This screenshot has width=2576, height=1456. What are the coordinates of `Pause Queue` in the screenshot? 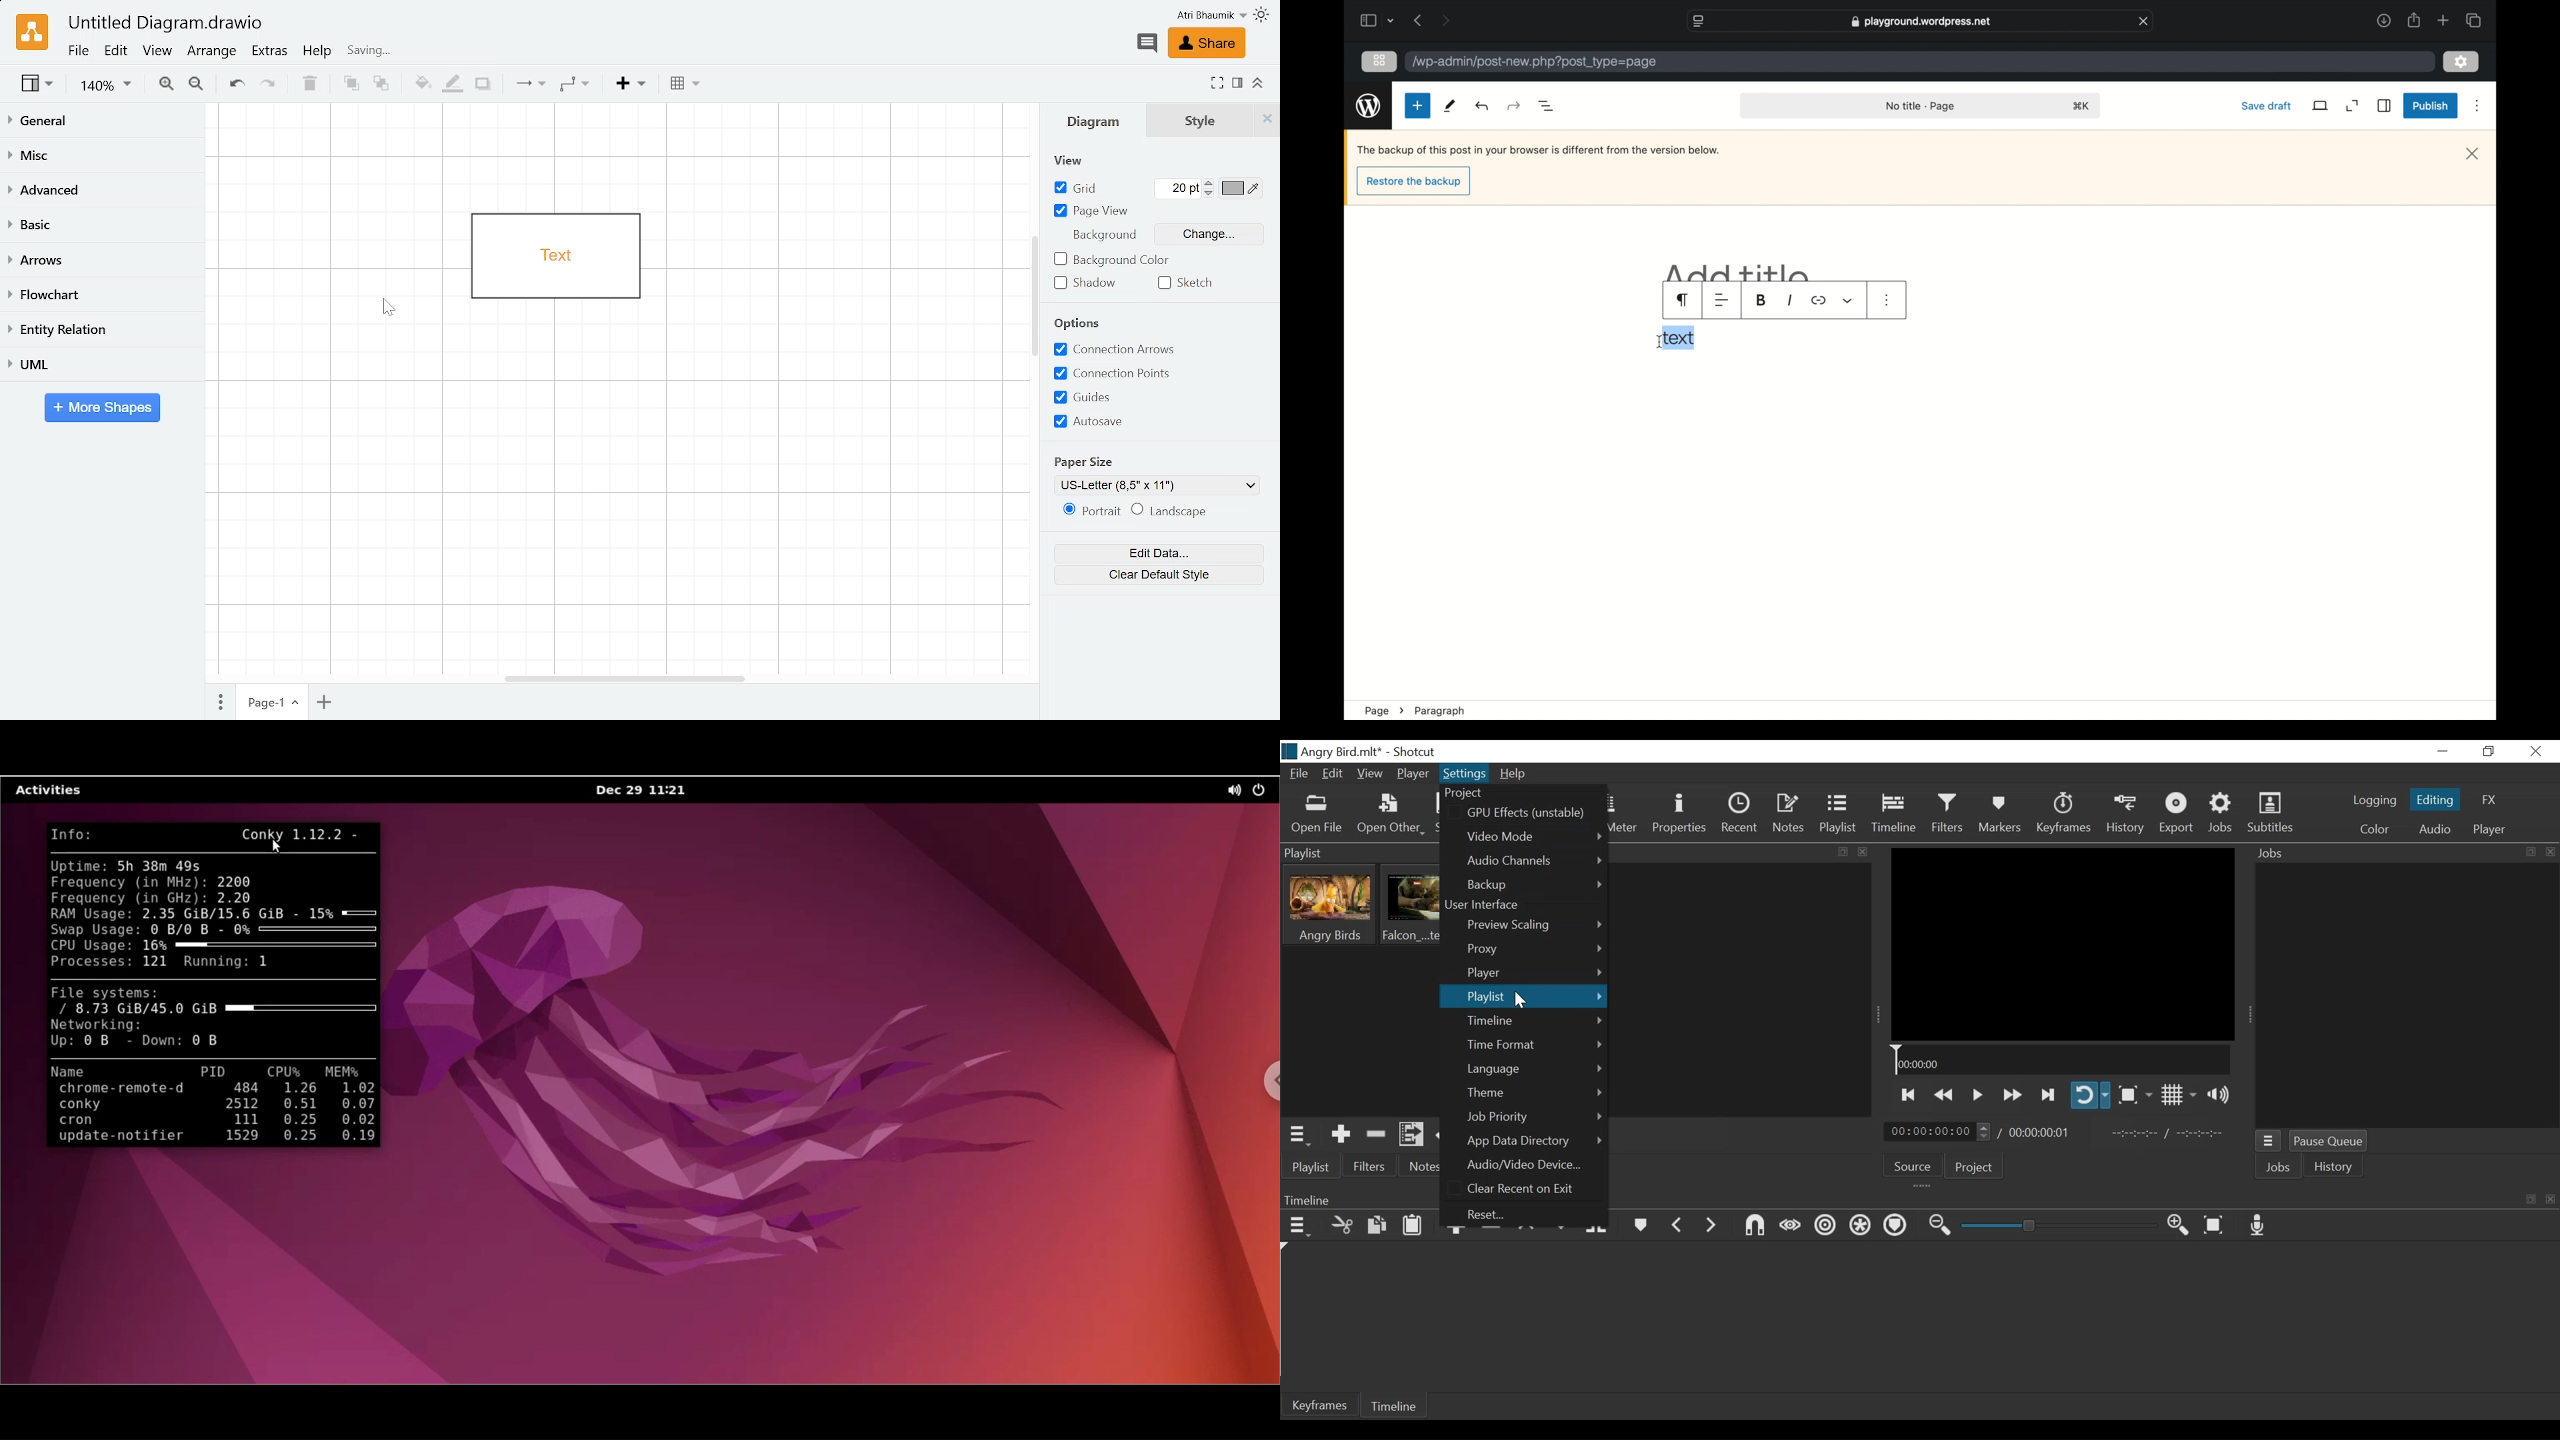 It's located at (2330, 1143).